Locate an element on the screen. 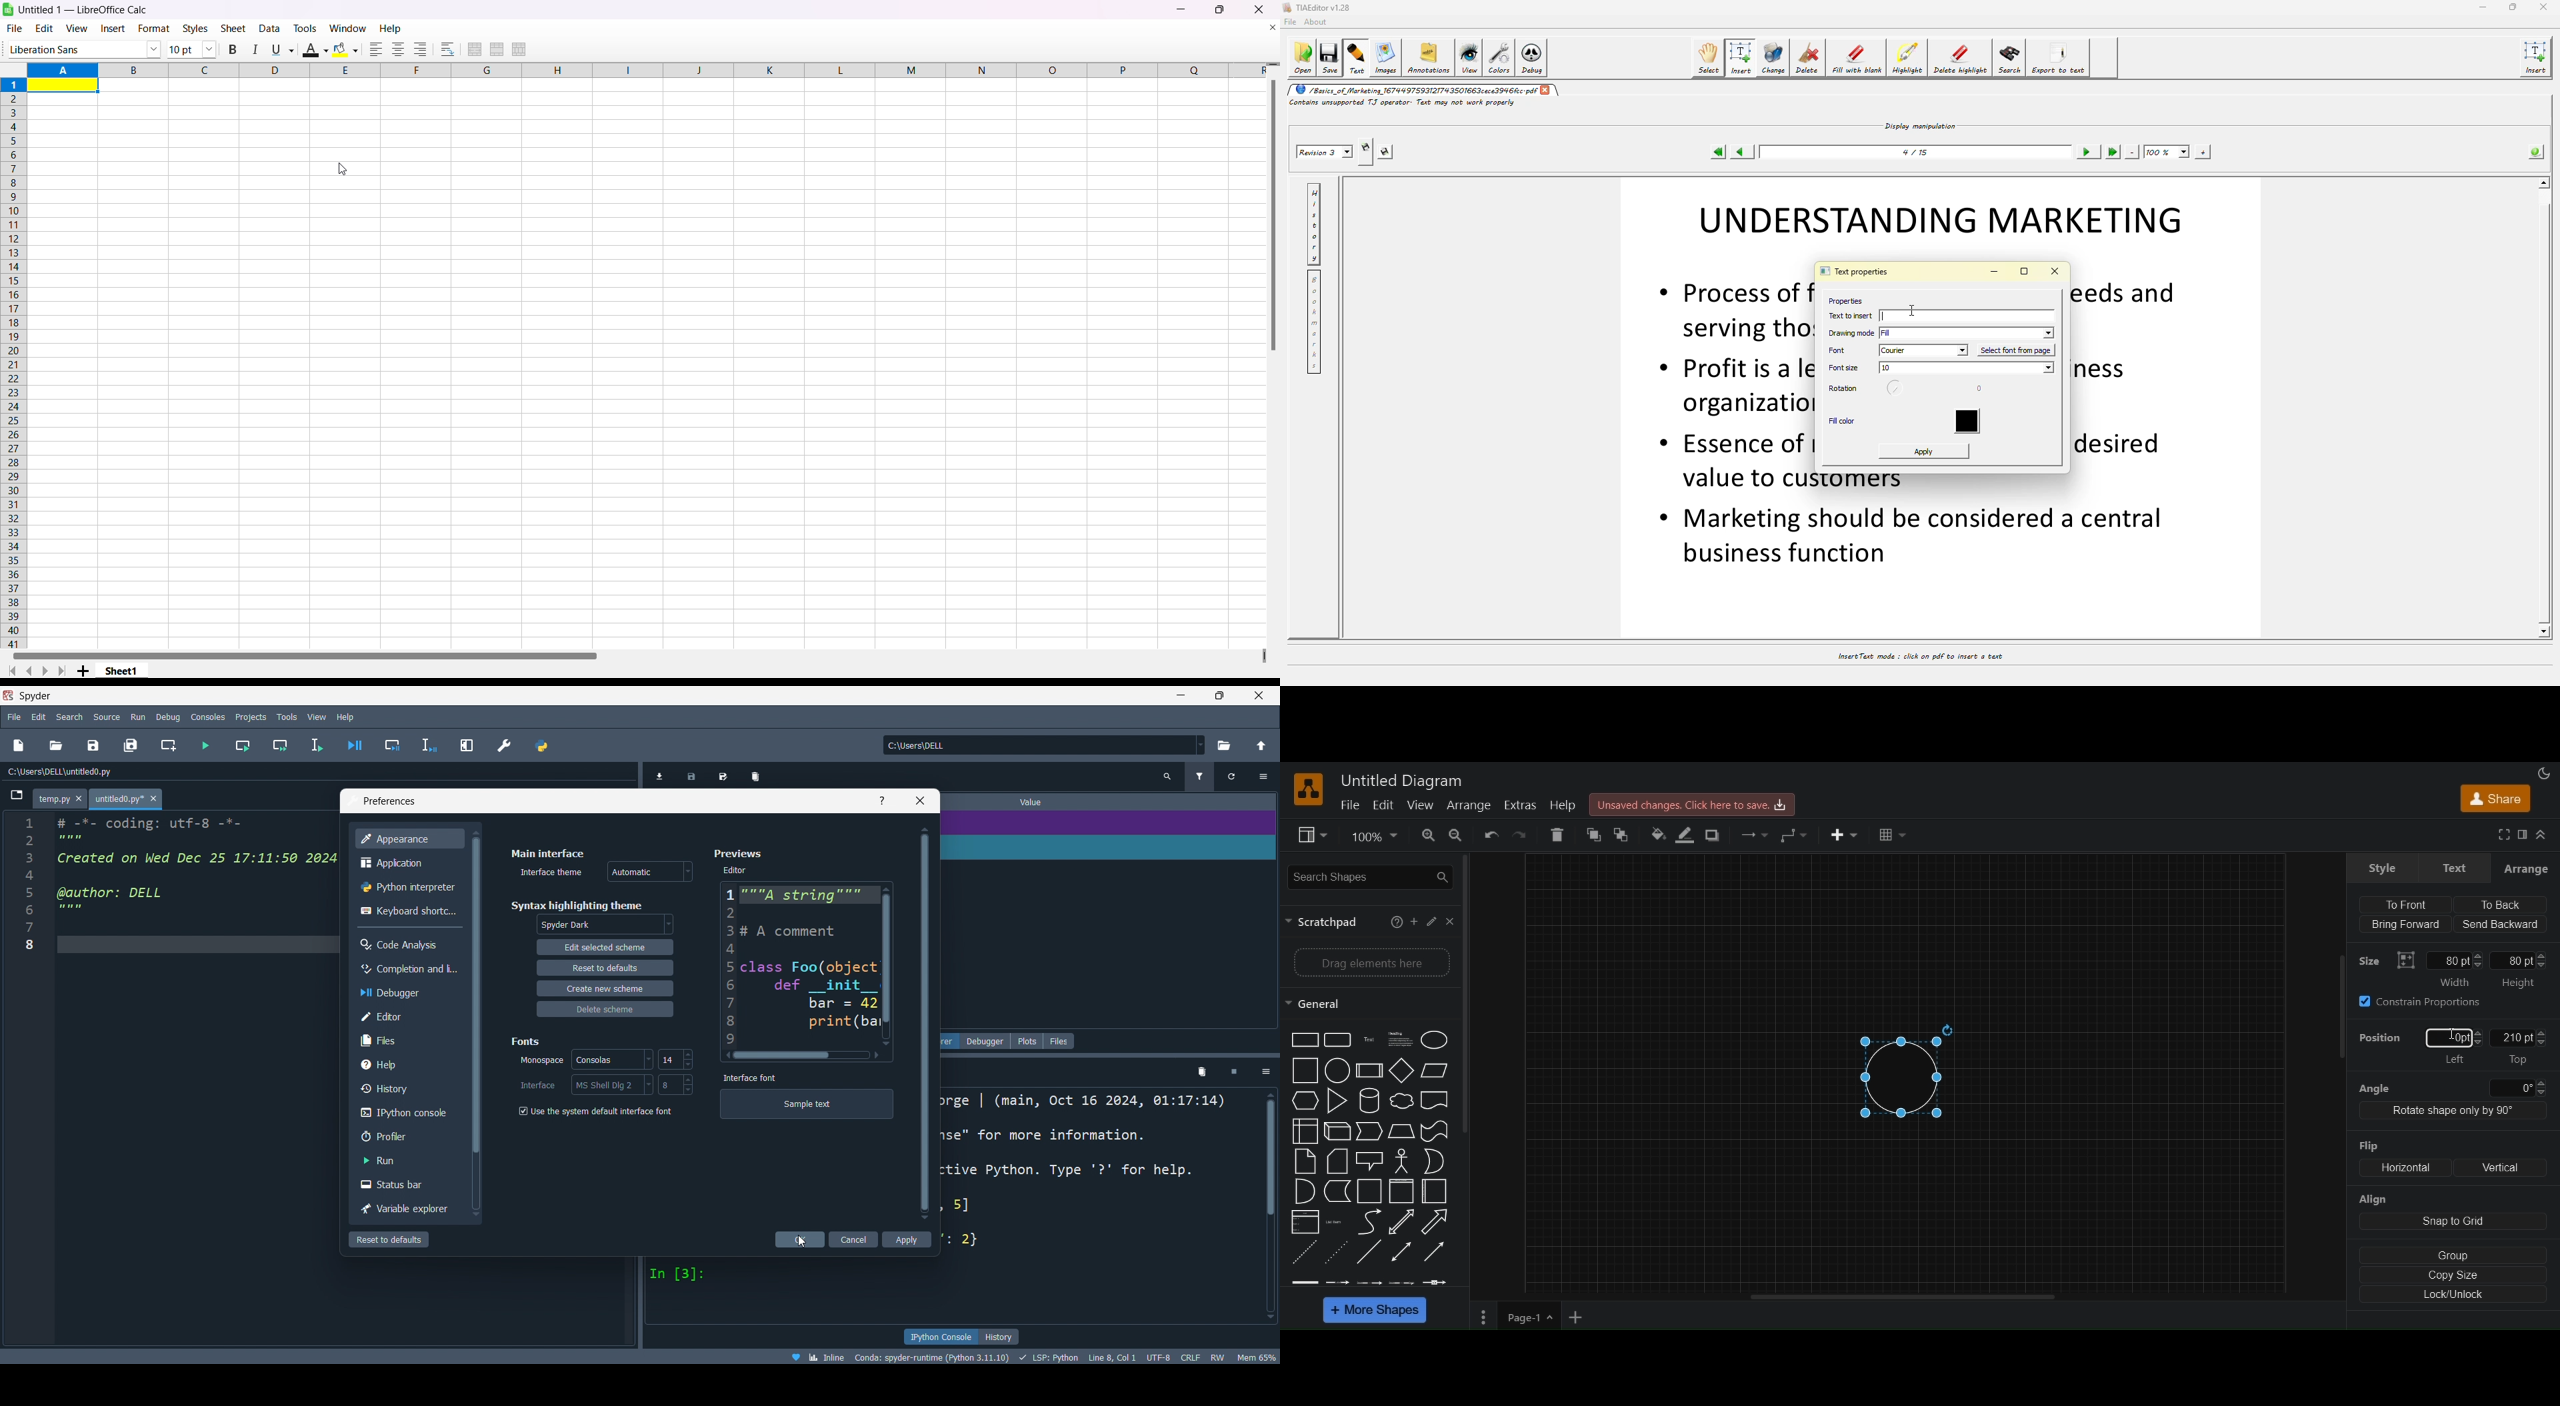  Triangle is located at coordinates (1338, 1102).